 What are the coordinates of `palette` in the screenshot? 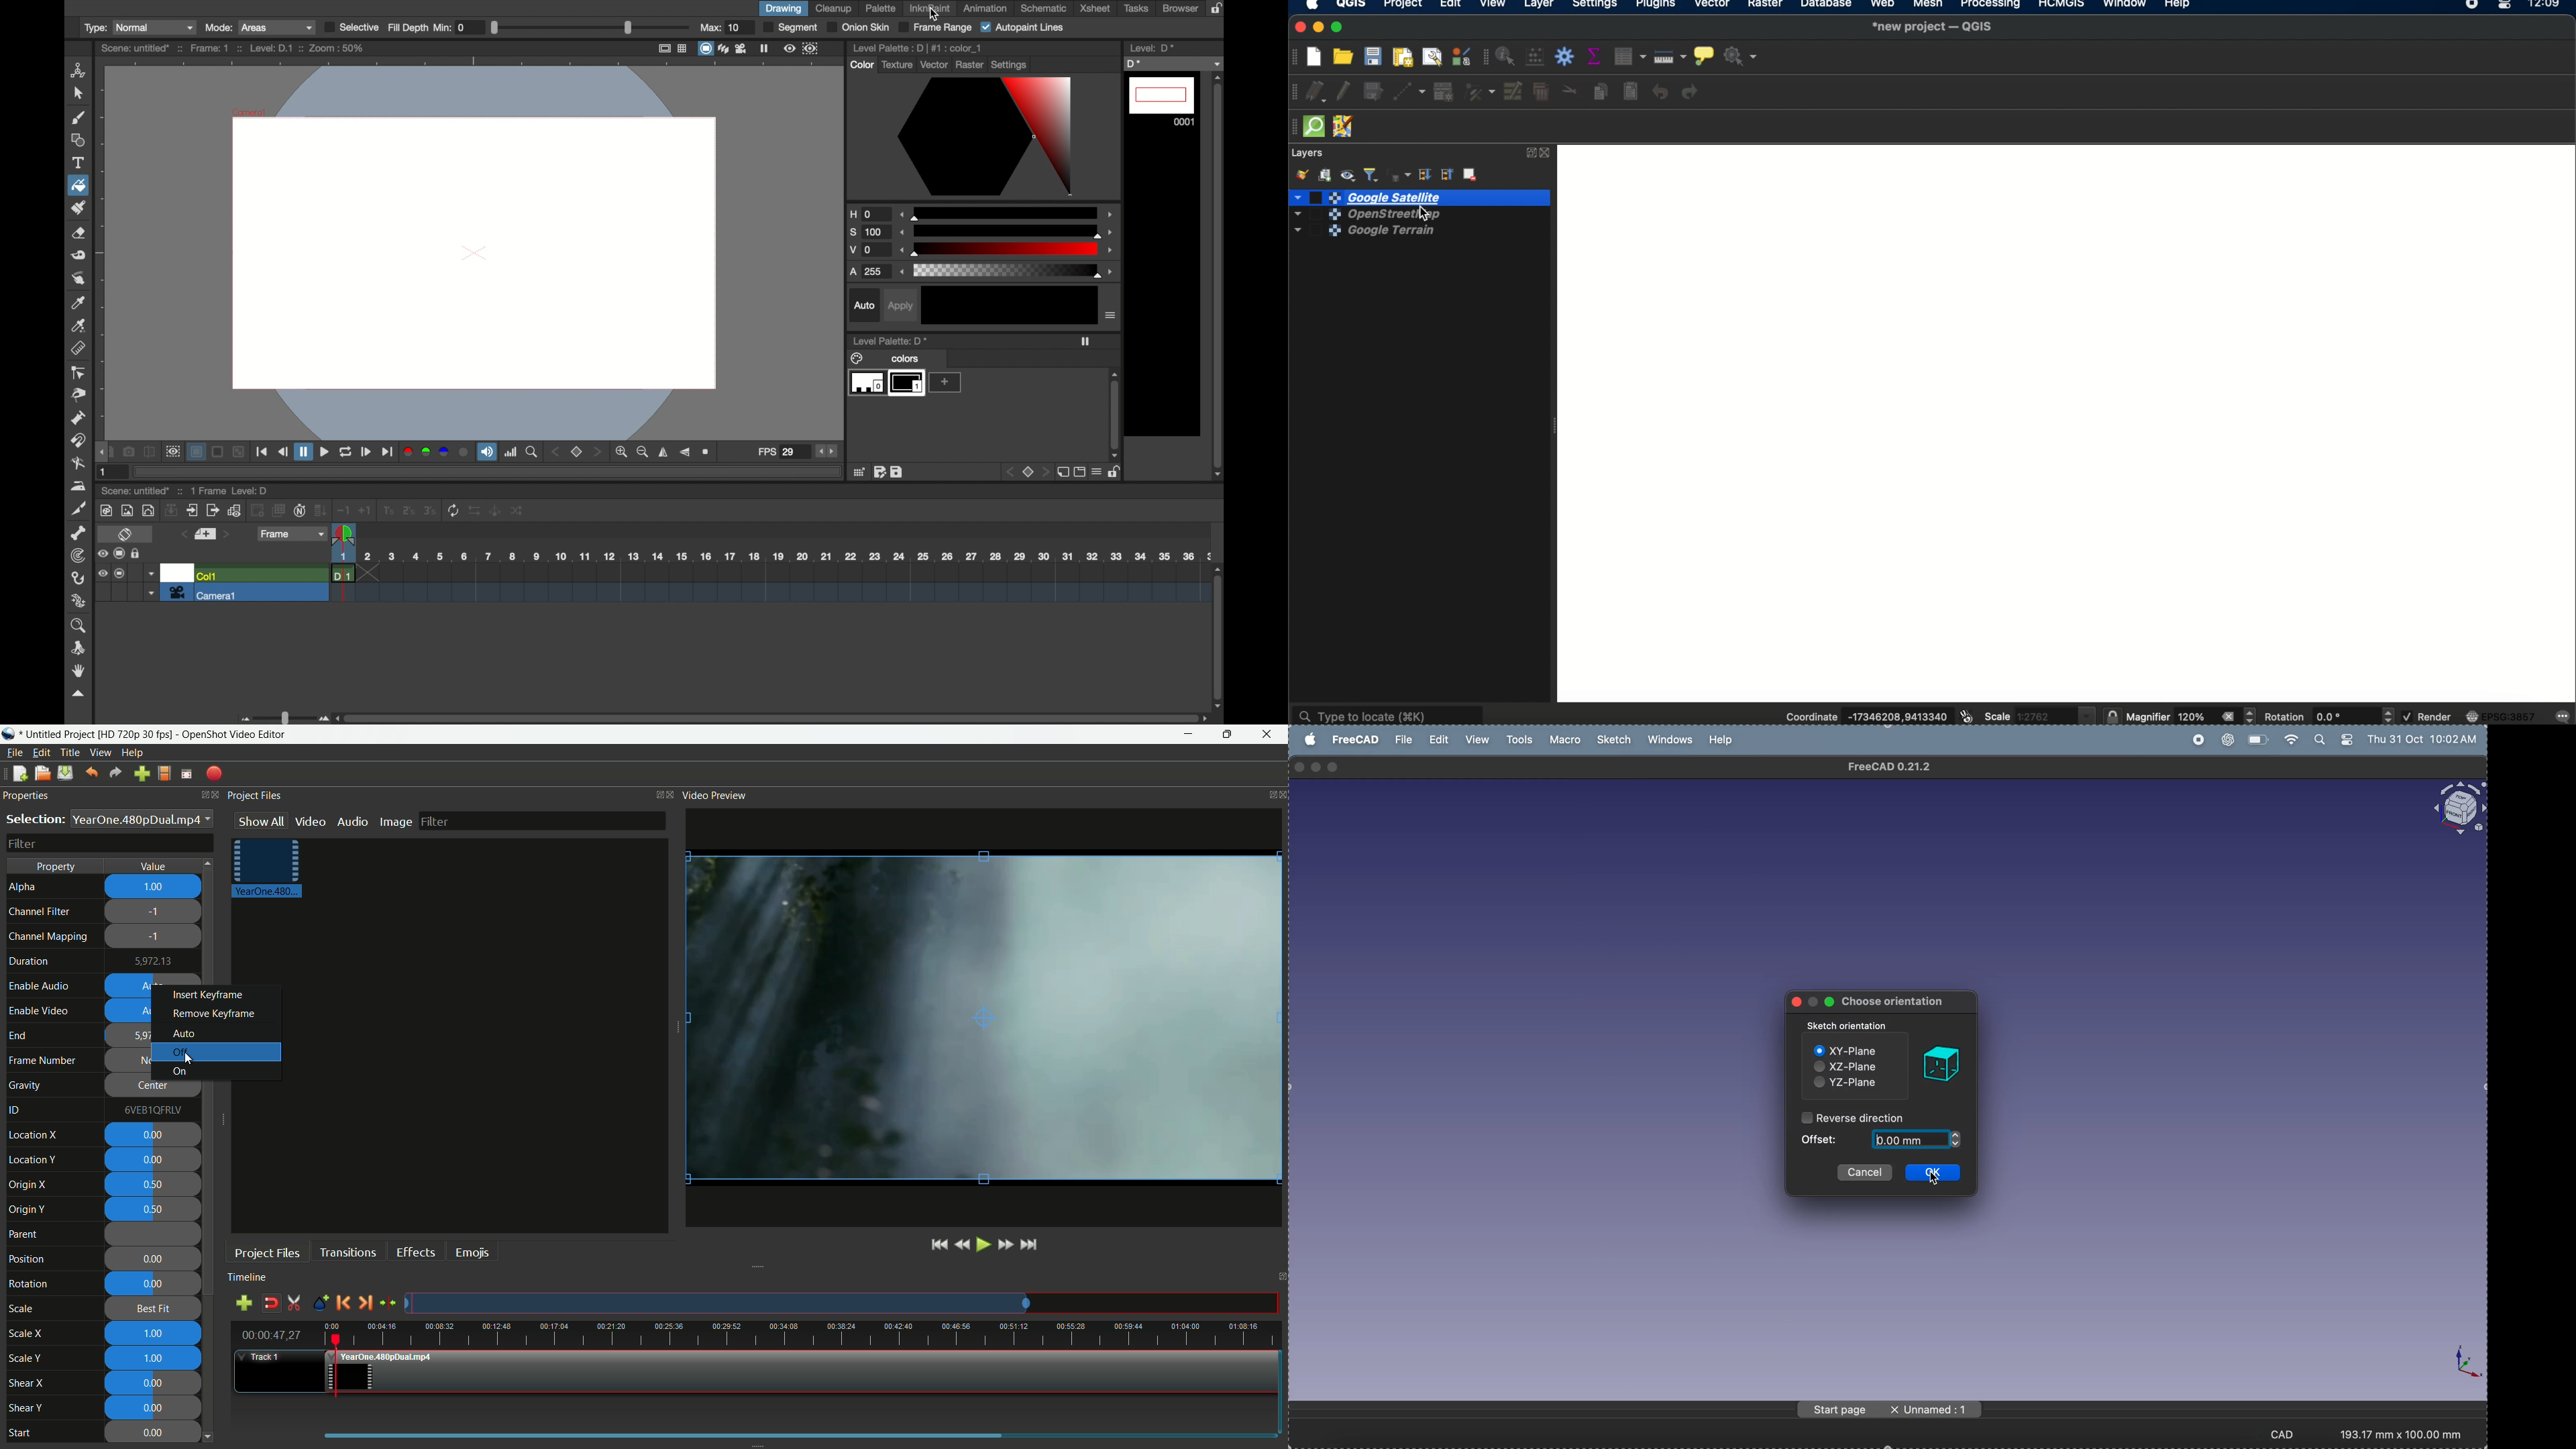 It's located at (881, 8).